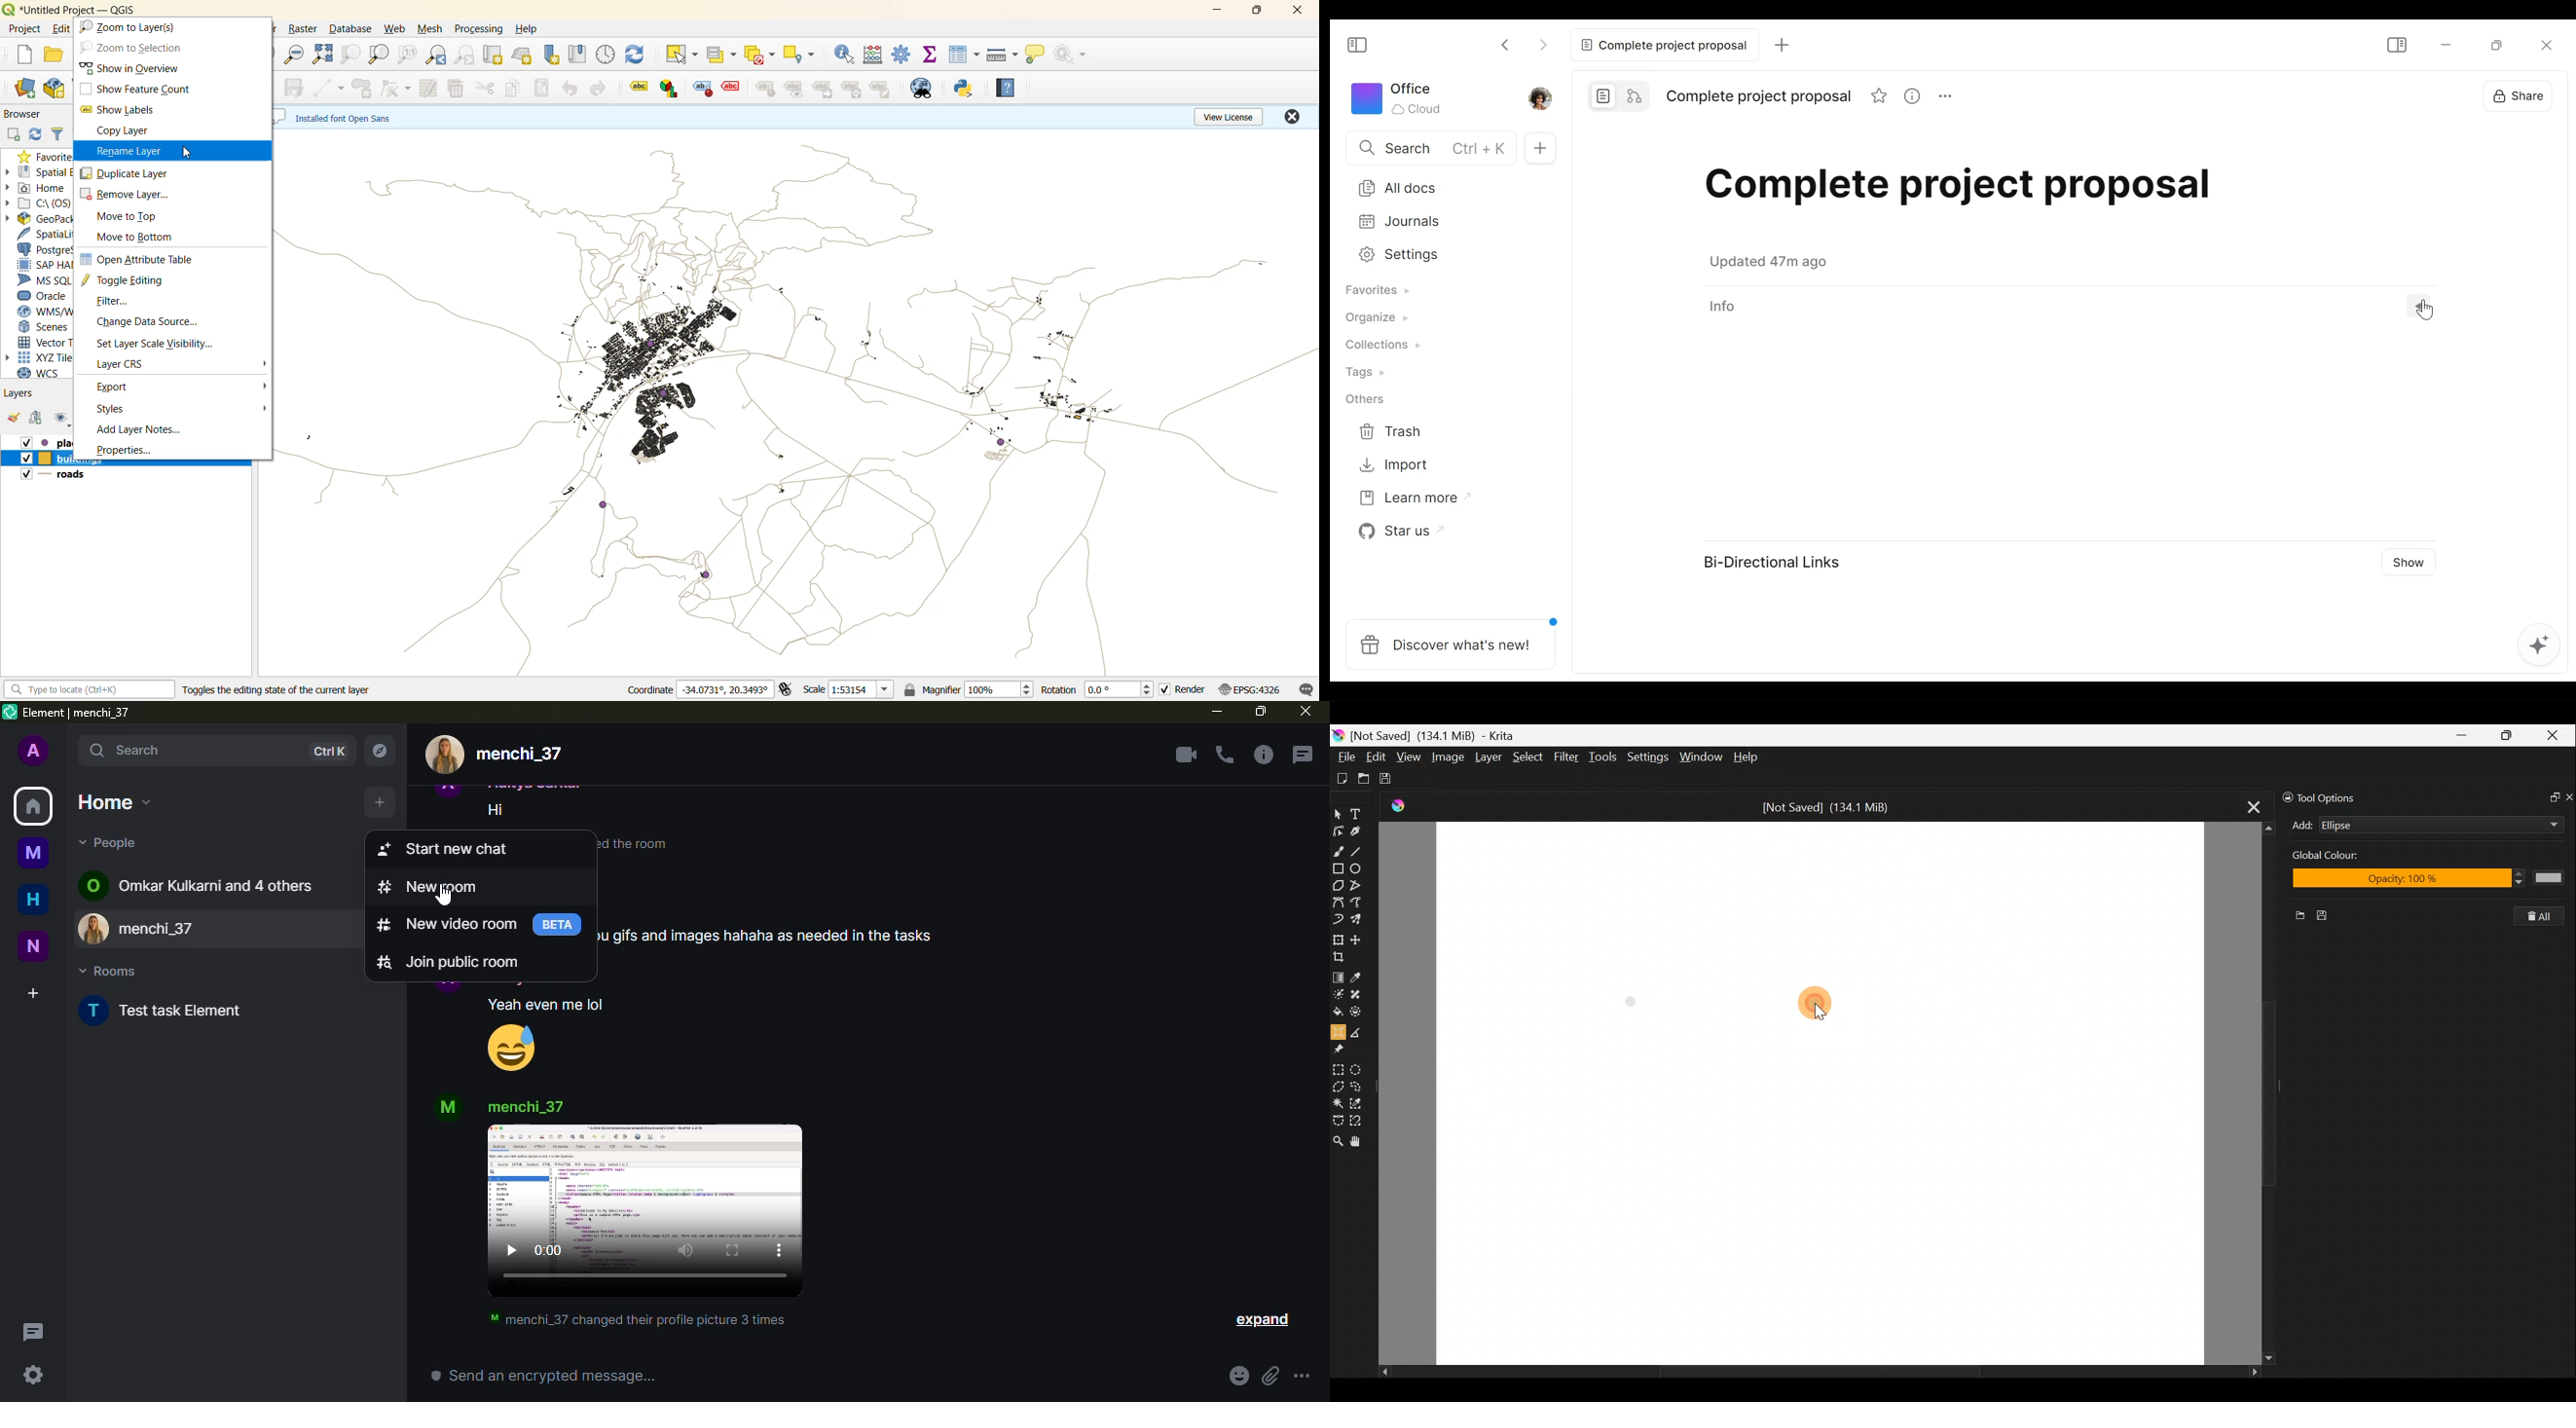 The height and width of the screenshot is (1428, 2576). I want to click on Restore, so click(2500, 44).